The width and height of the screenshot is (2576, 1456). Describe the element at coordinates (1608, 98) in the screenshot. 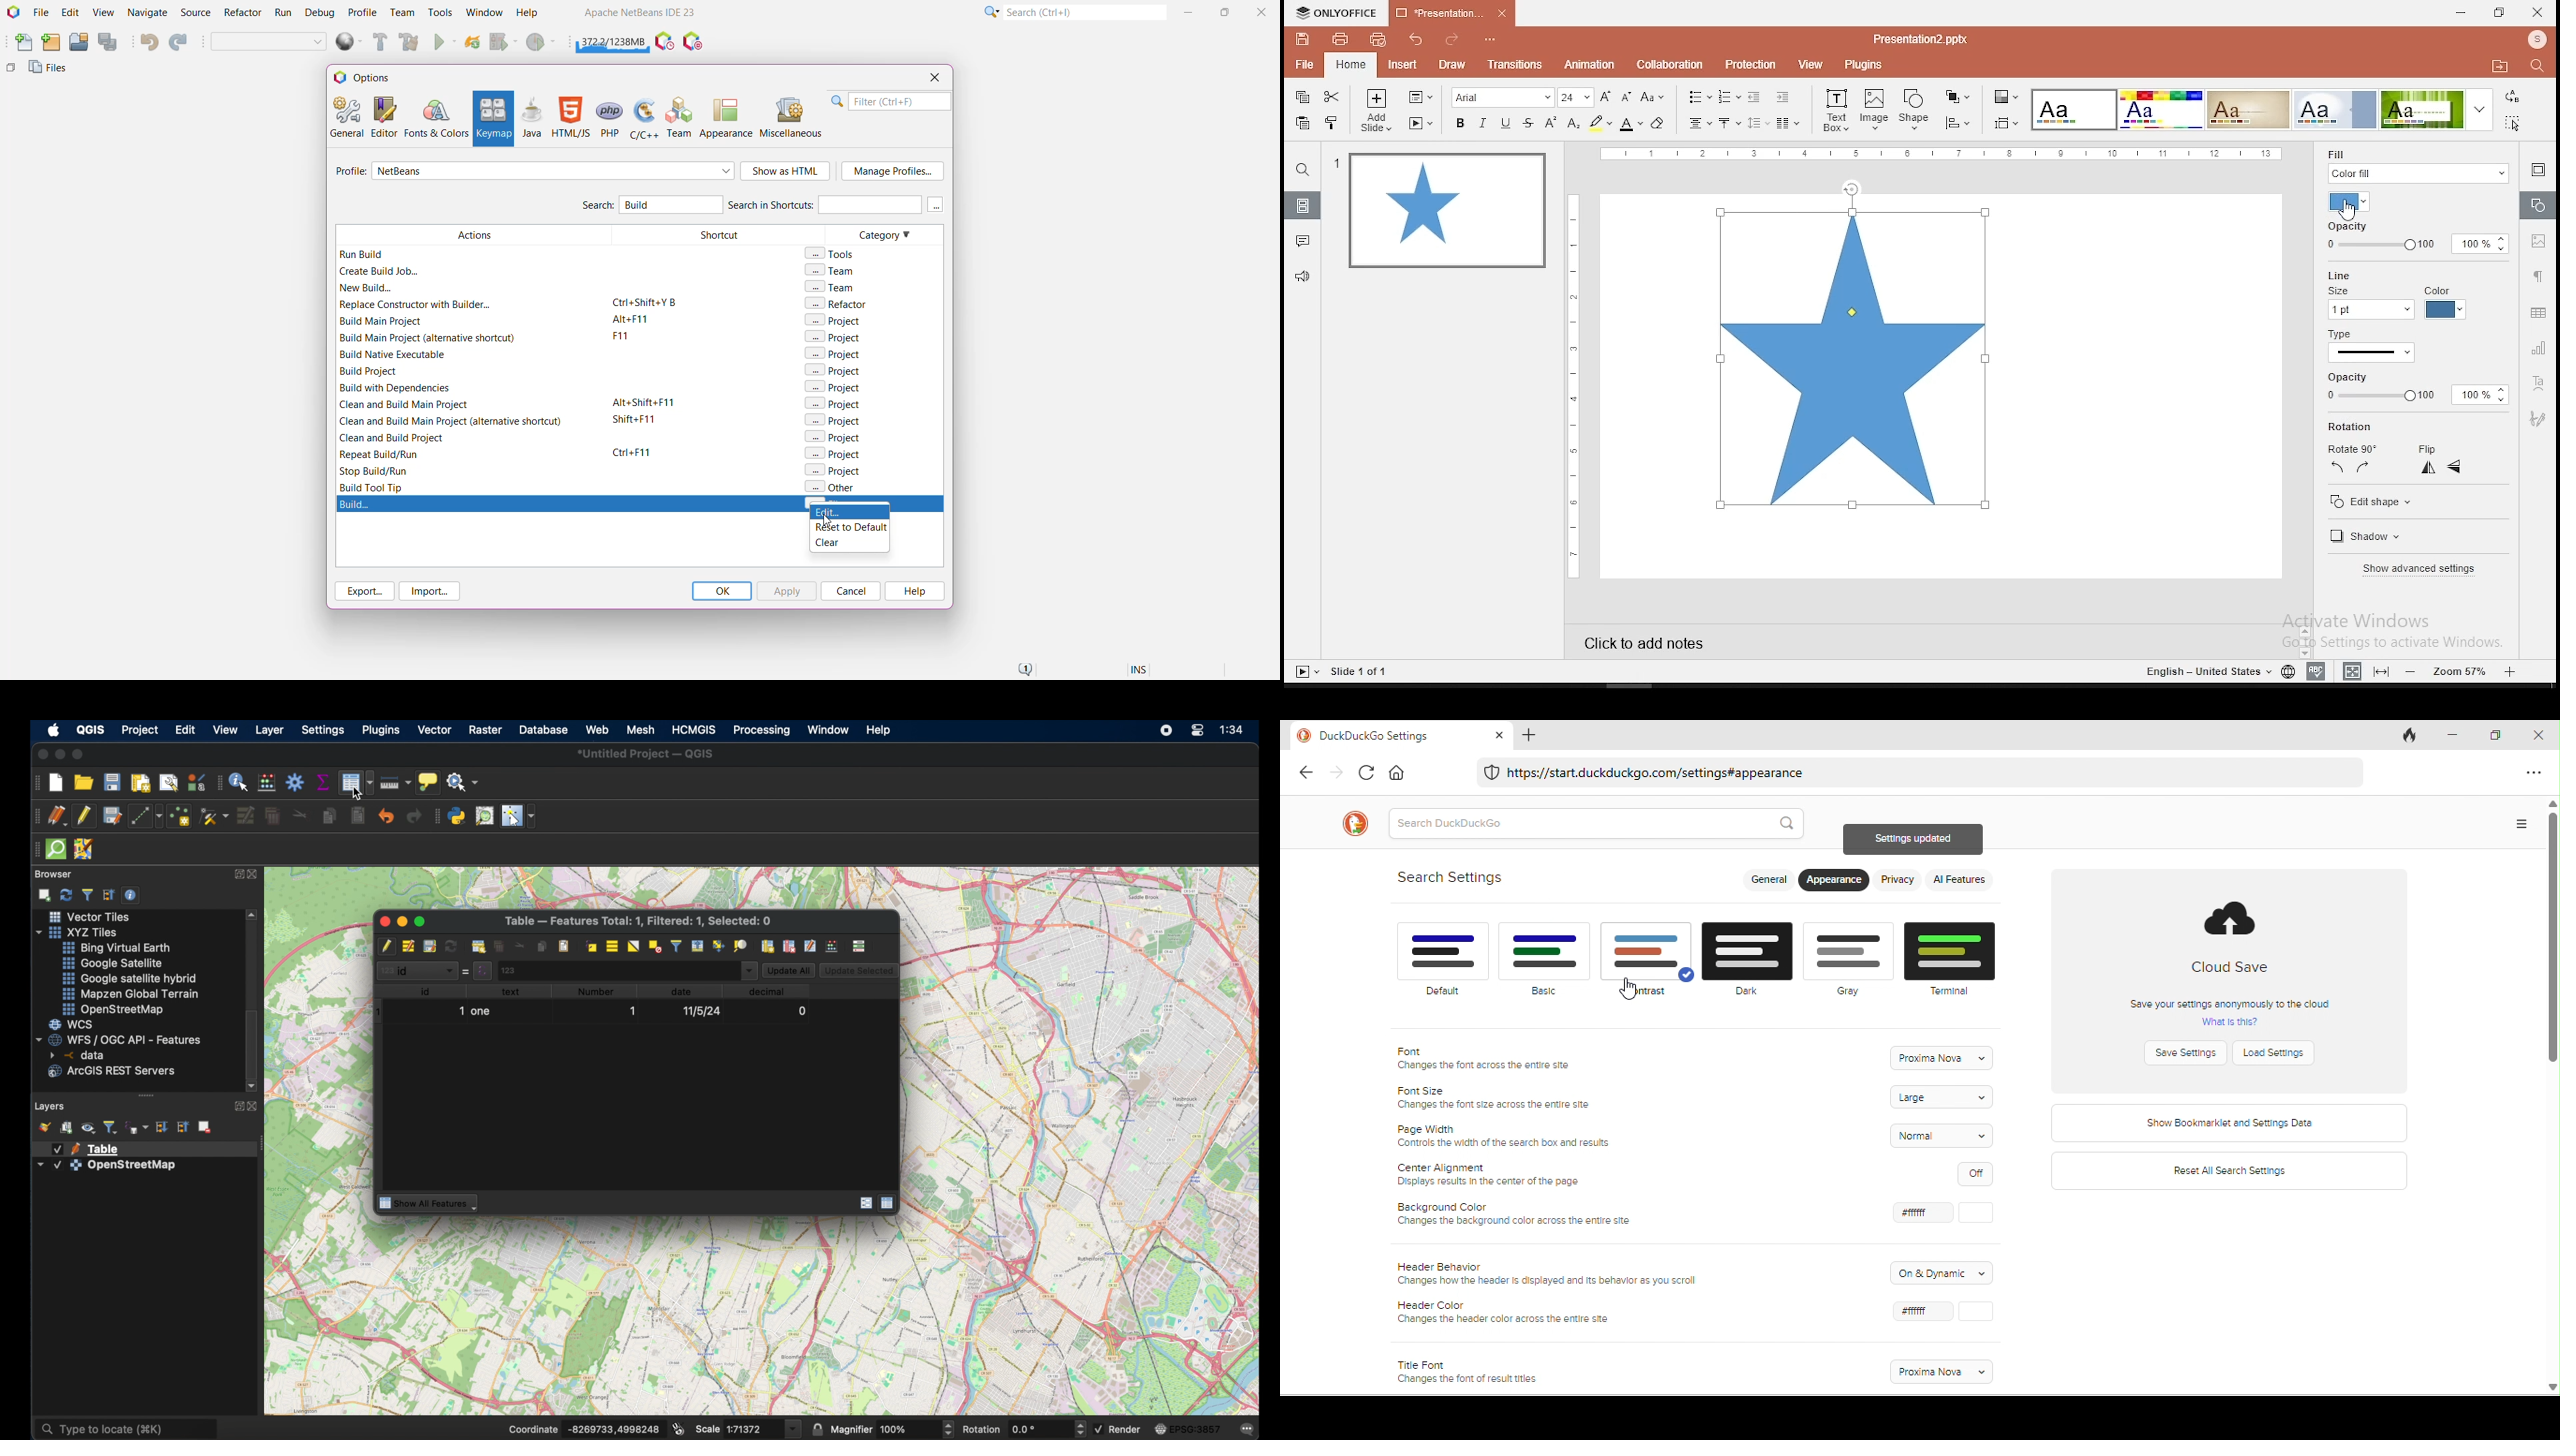

I see `increase font size` at that location.